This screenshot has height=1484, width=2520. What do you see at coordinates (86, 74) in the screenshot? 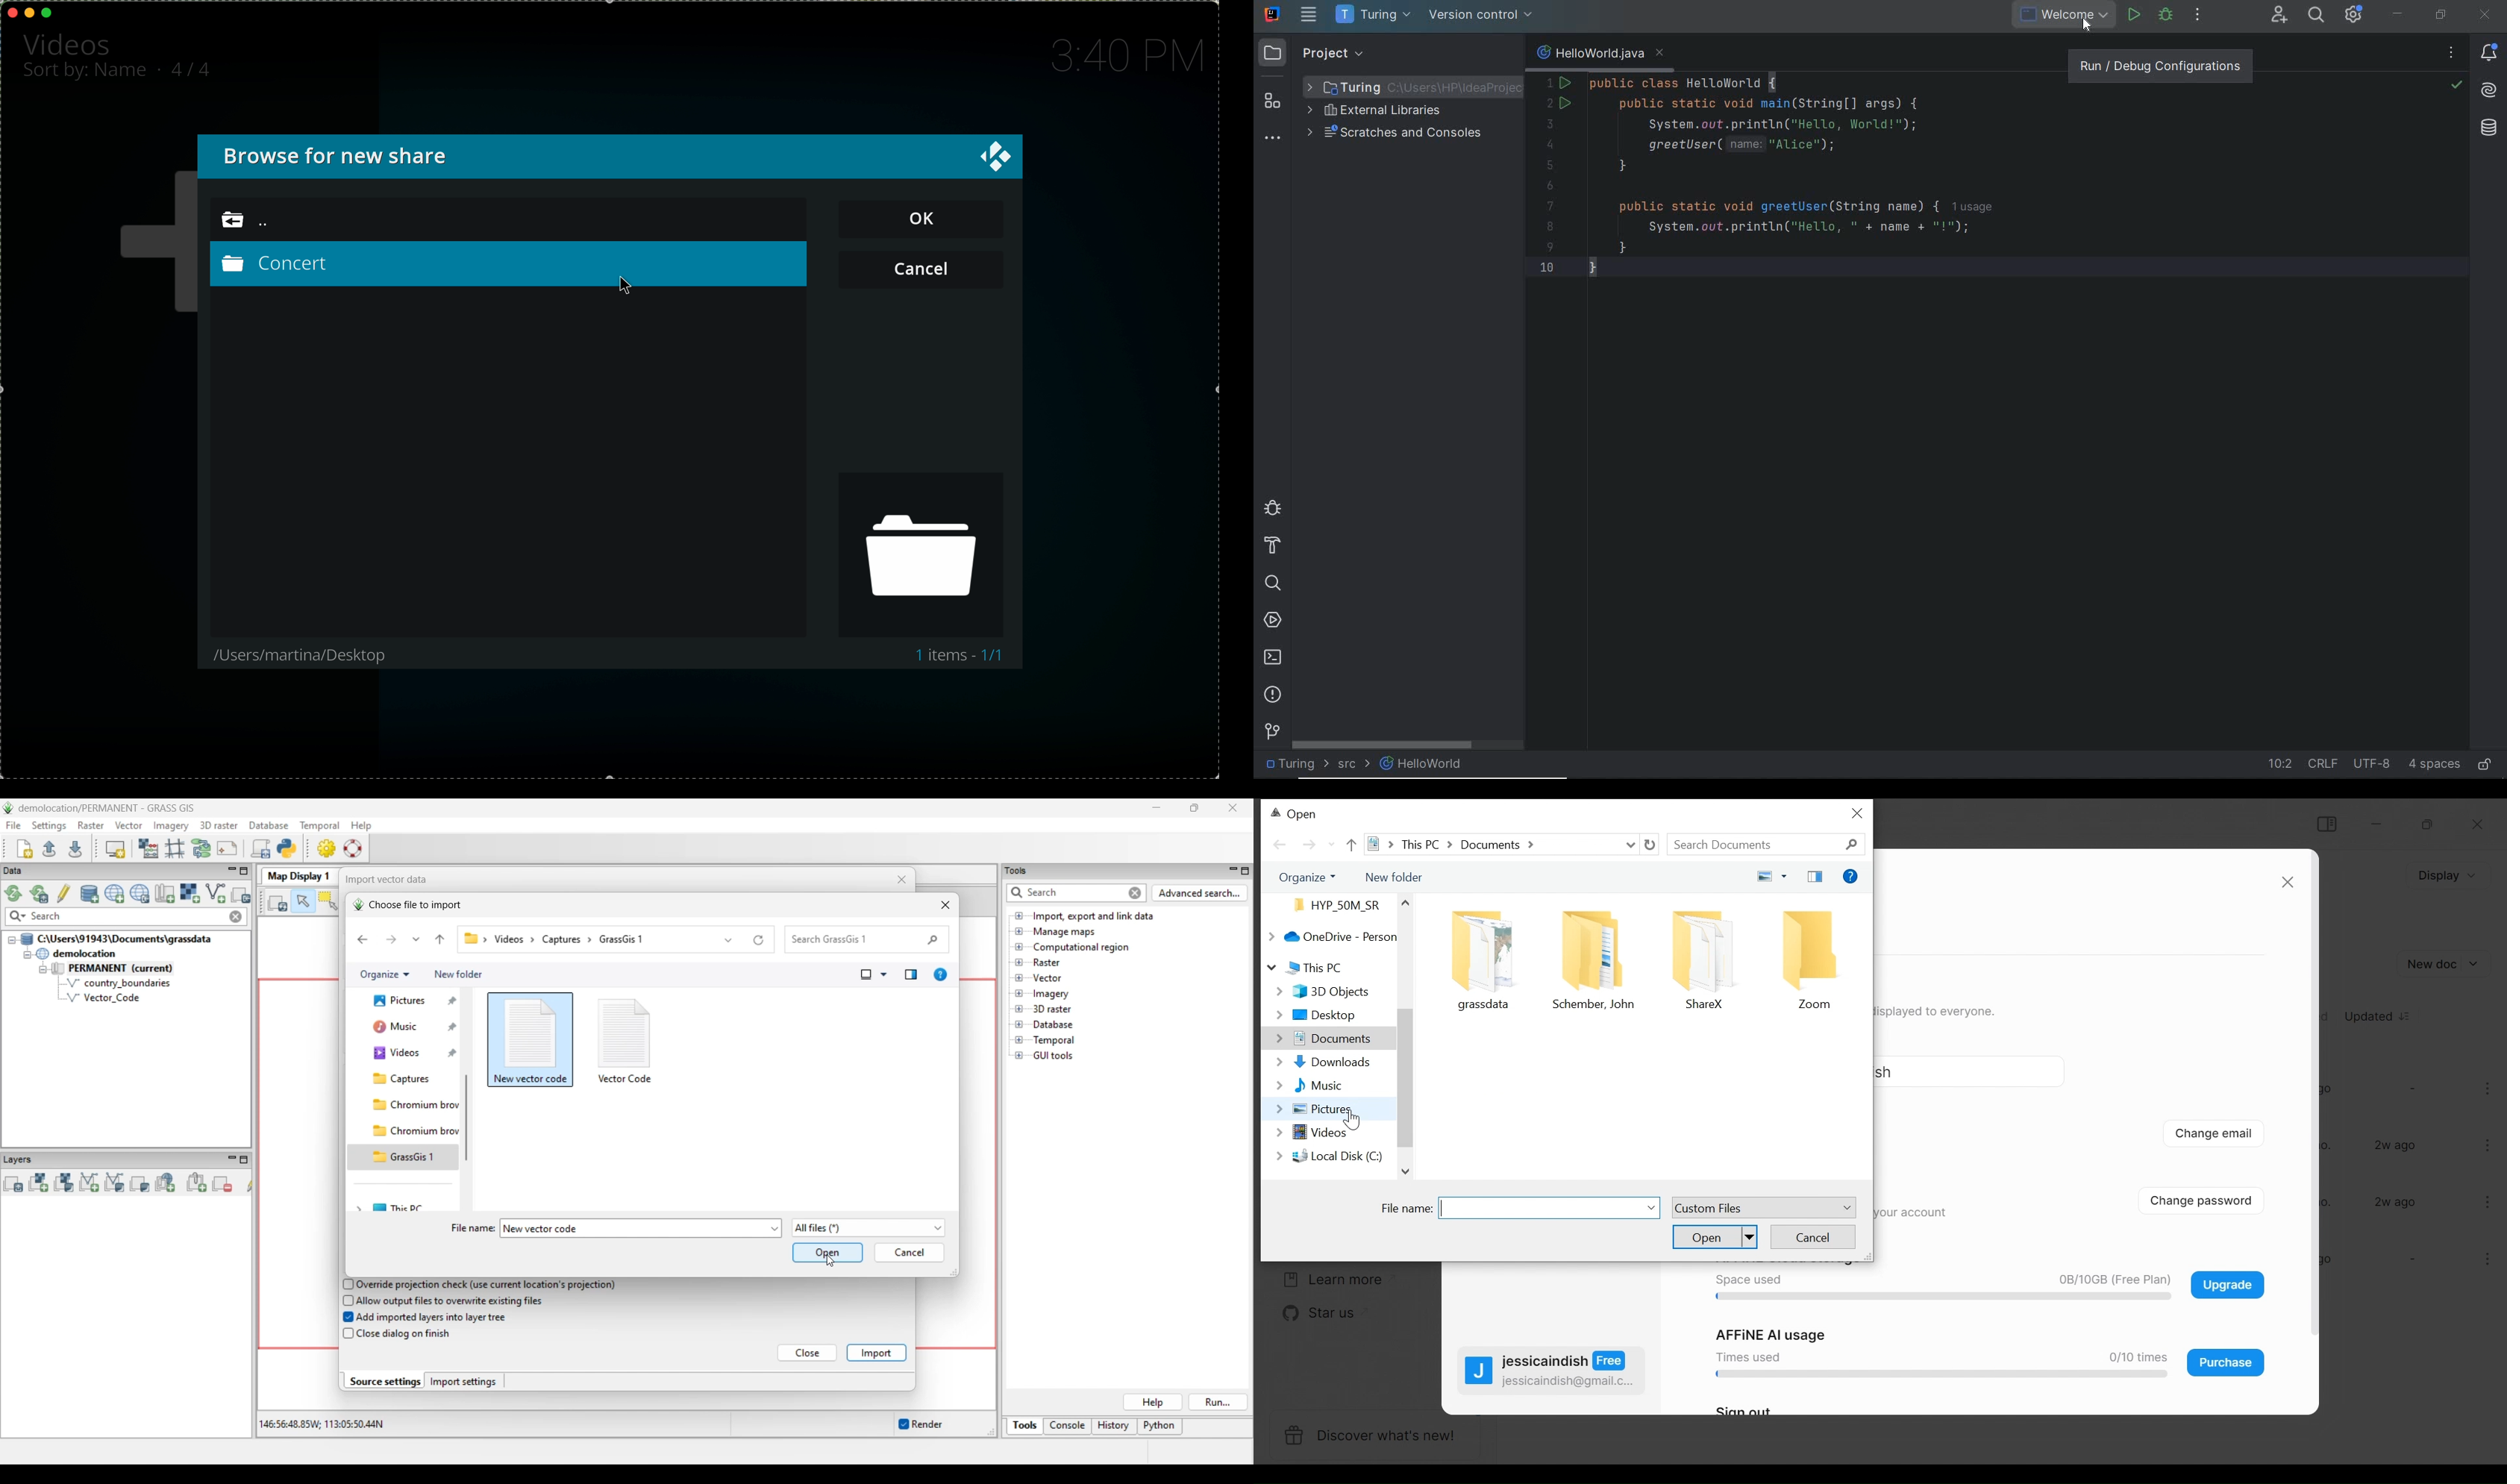
I see `sort by: name` at bounding box center [86, 74].